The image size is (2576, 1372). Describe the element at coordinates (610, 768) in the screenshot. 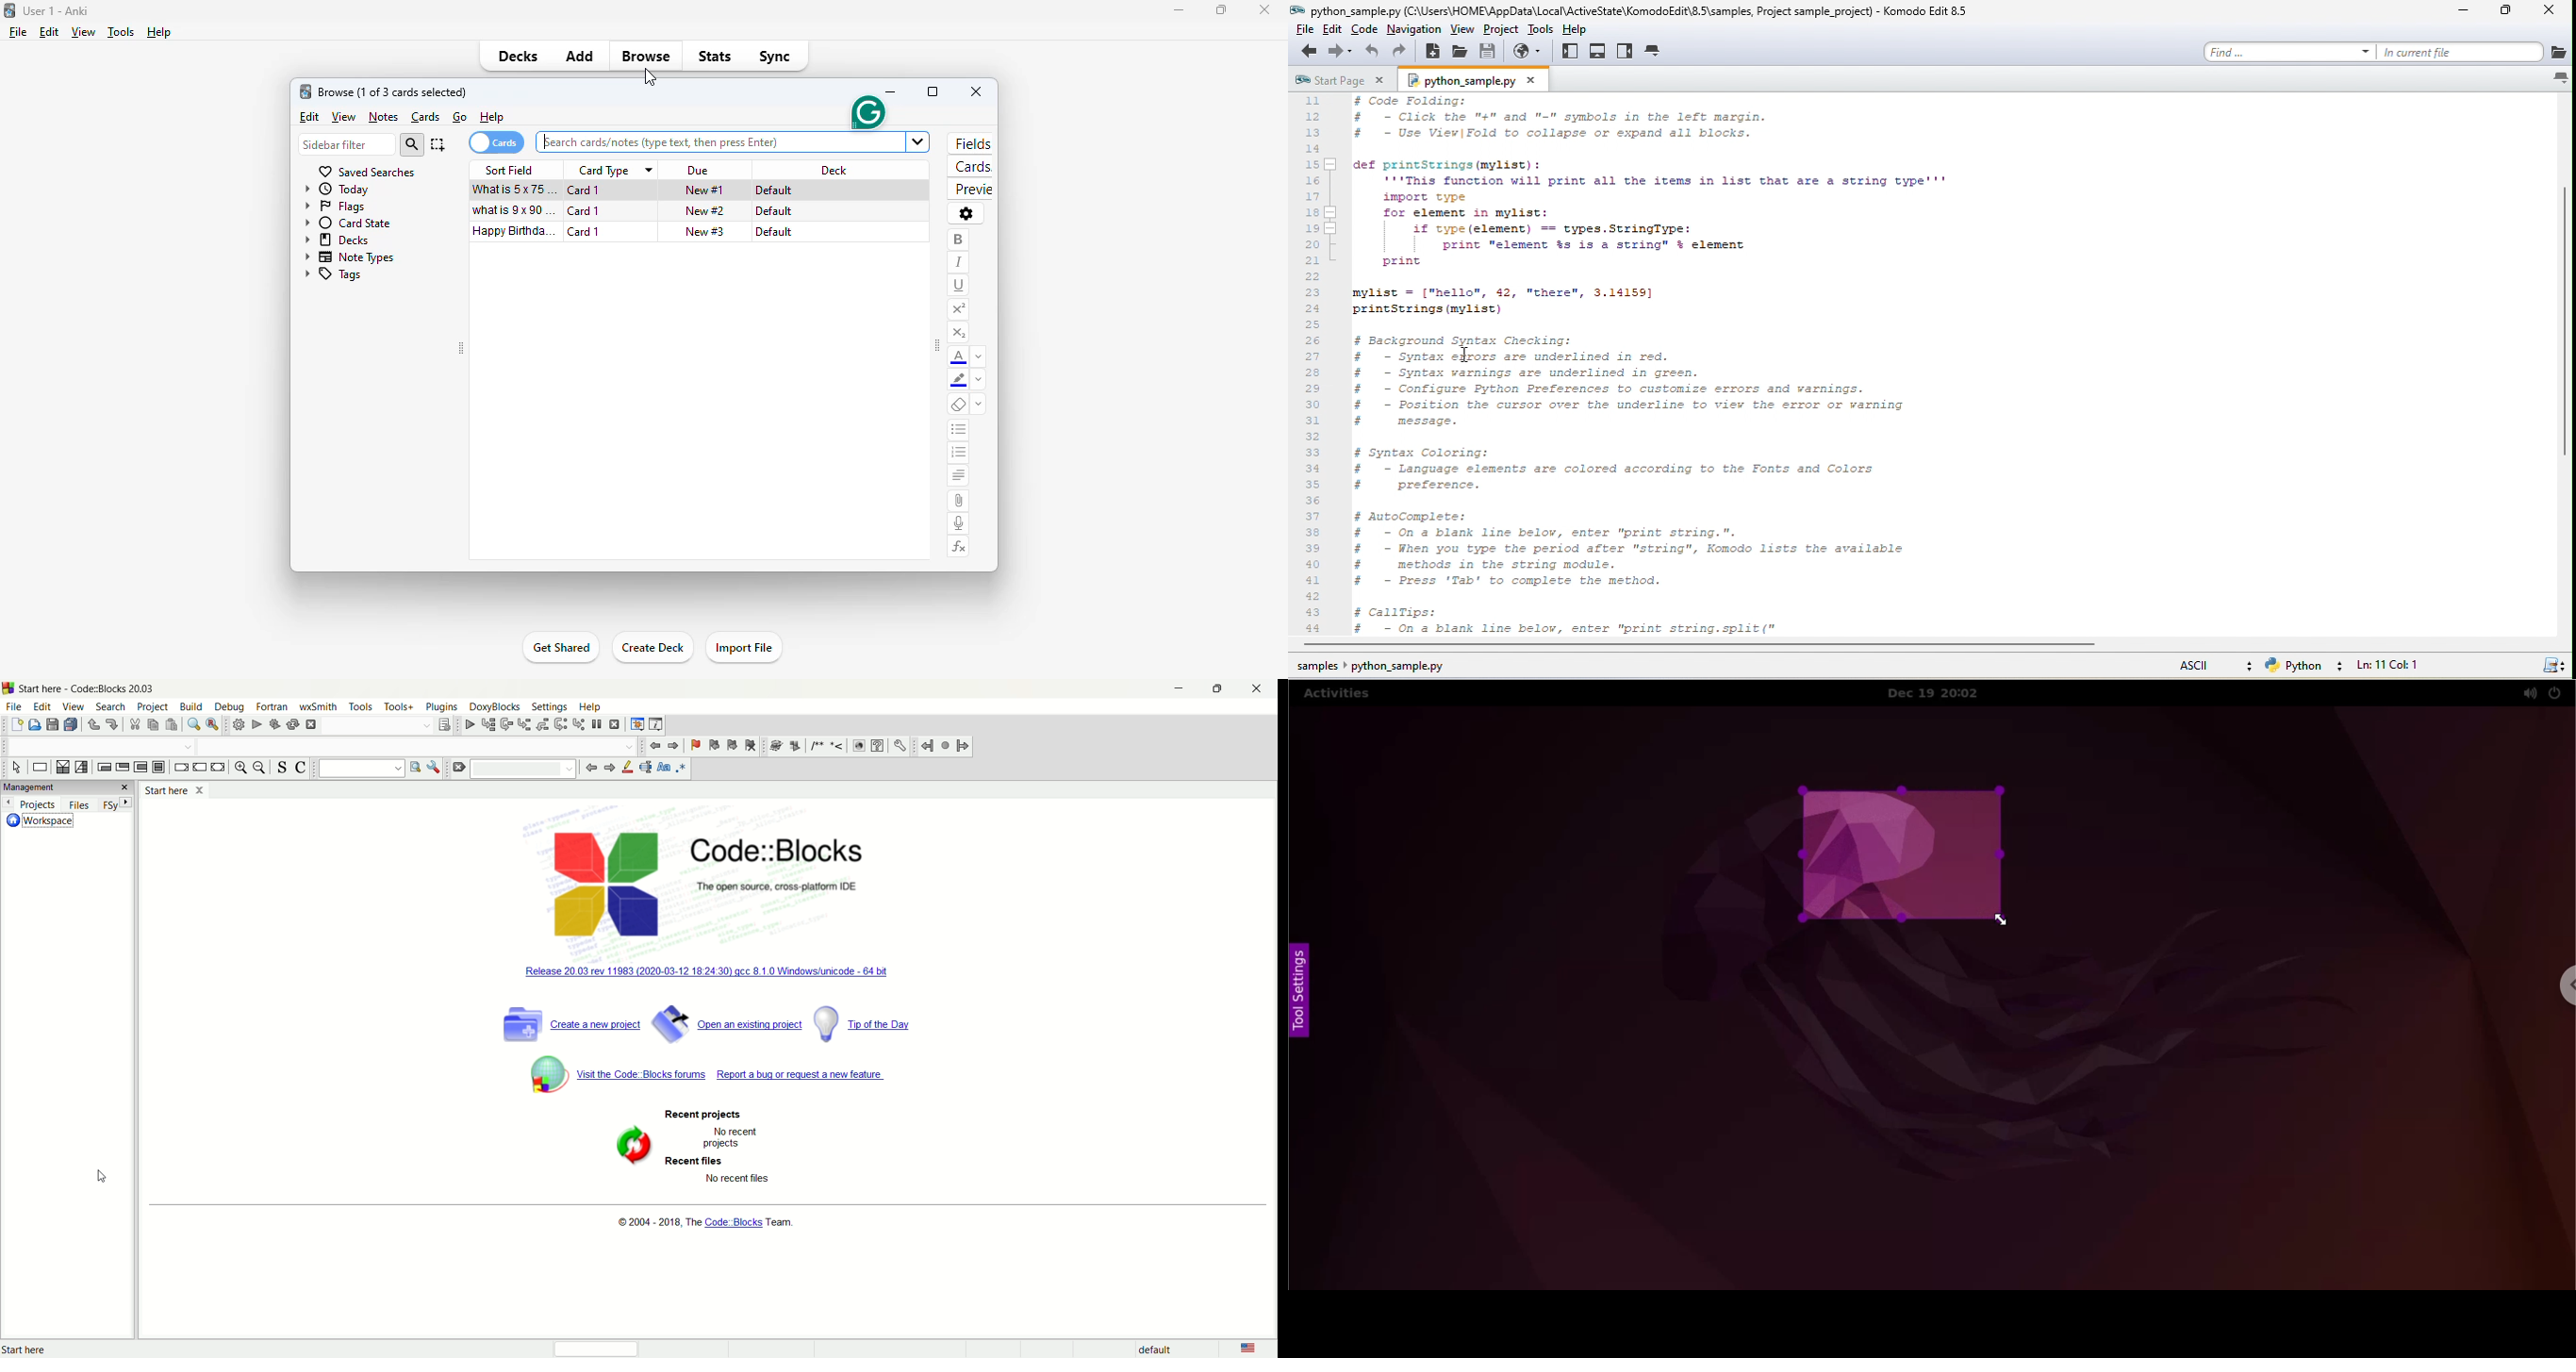

I see `go forward` at that location.